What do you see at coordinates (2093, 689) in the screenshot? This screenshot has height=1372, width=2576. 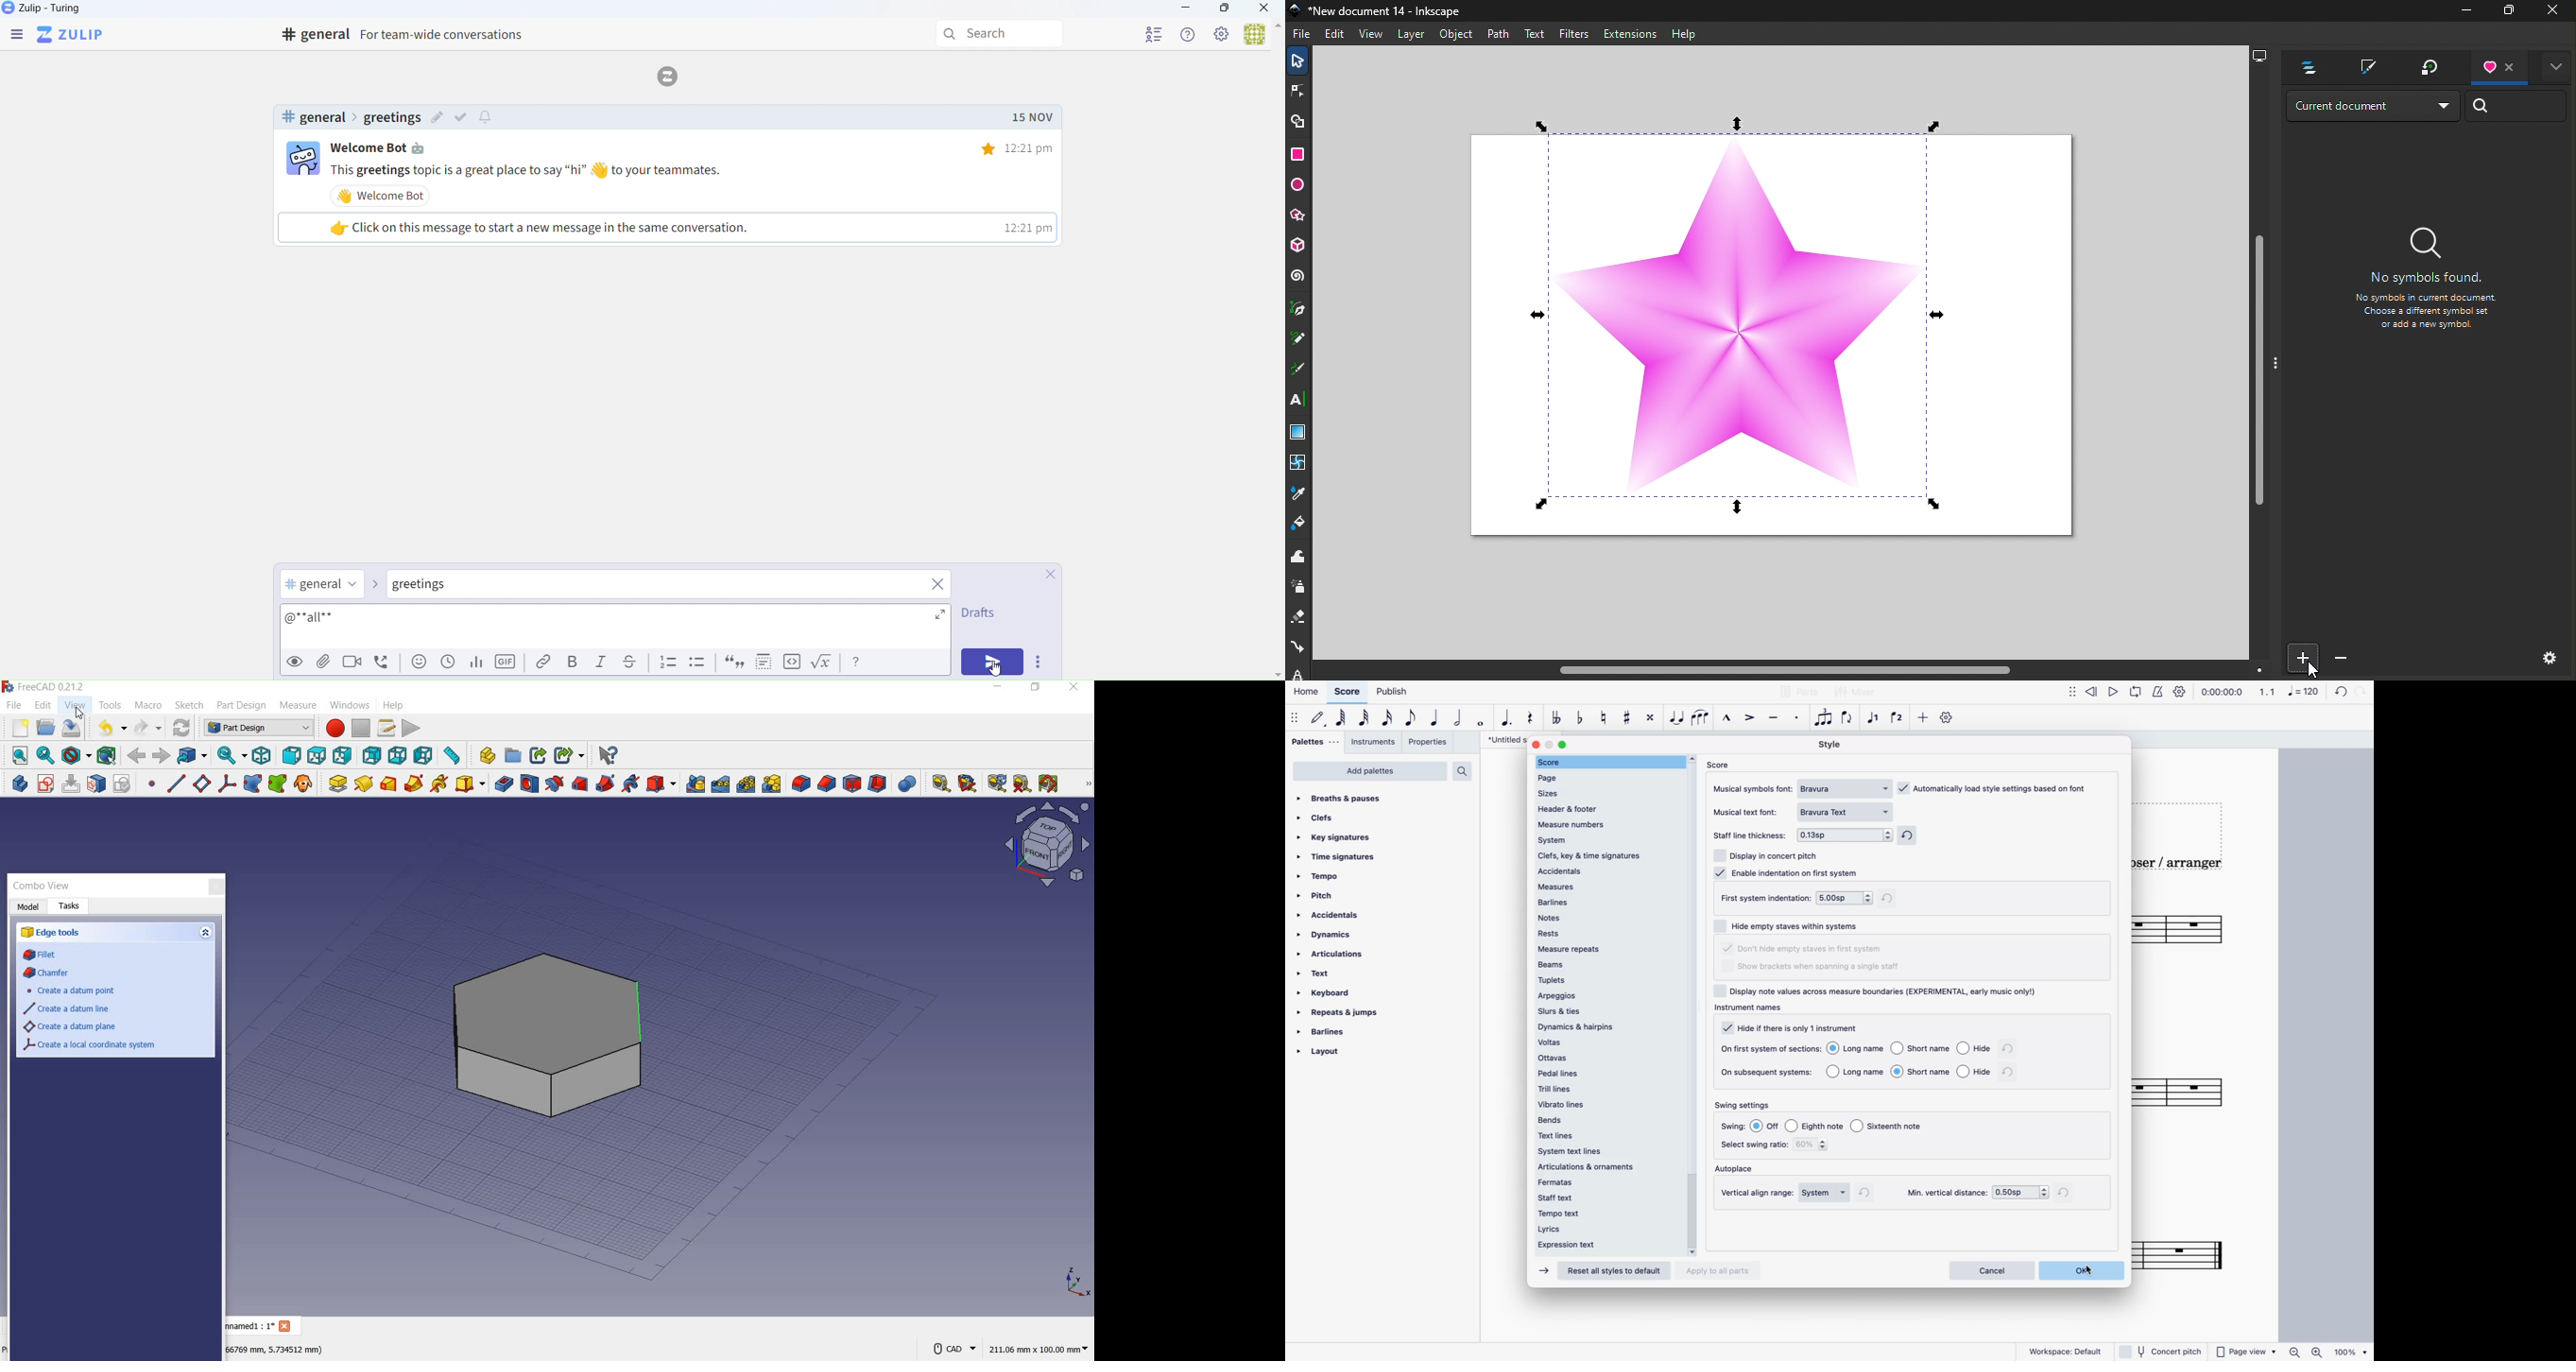 I see `back` at bounding box center [2093, 689].